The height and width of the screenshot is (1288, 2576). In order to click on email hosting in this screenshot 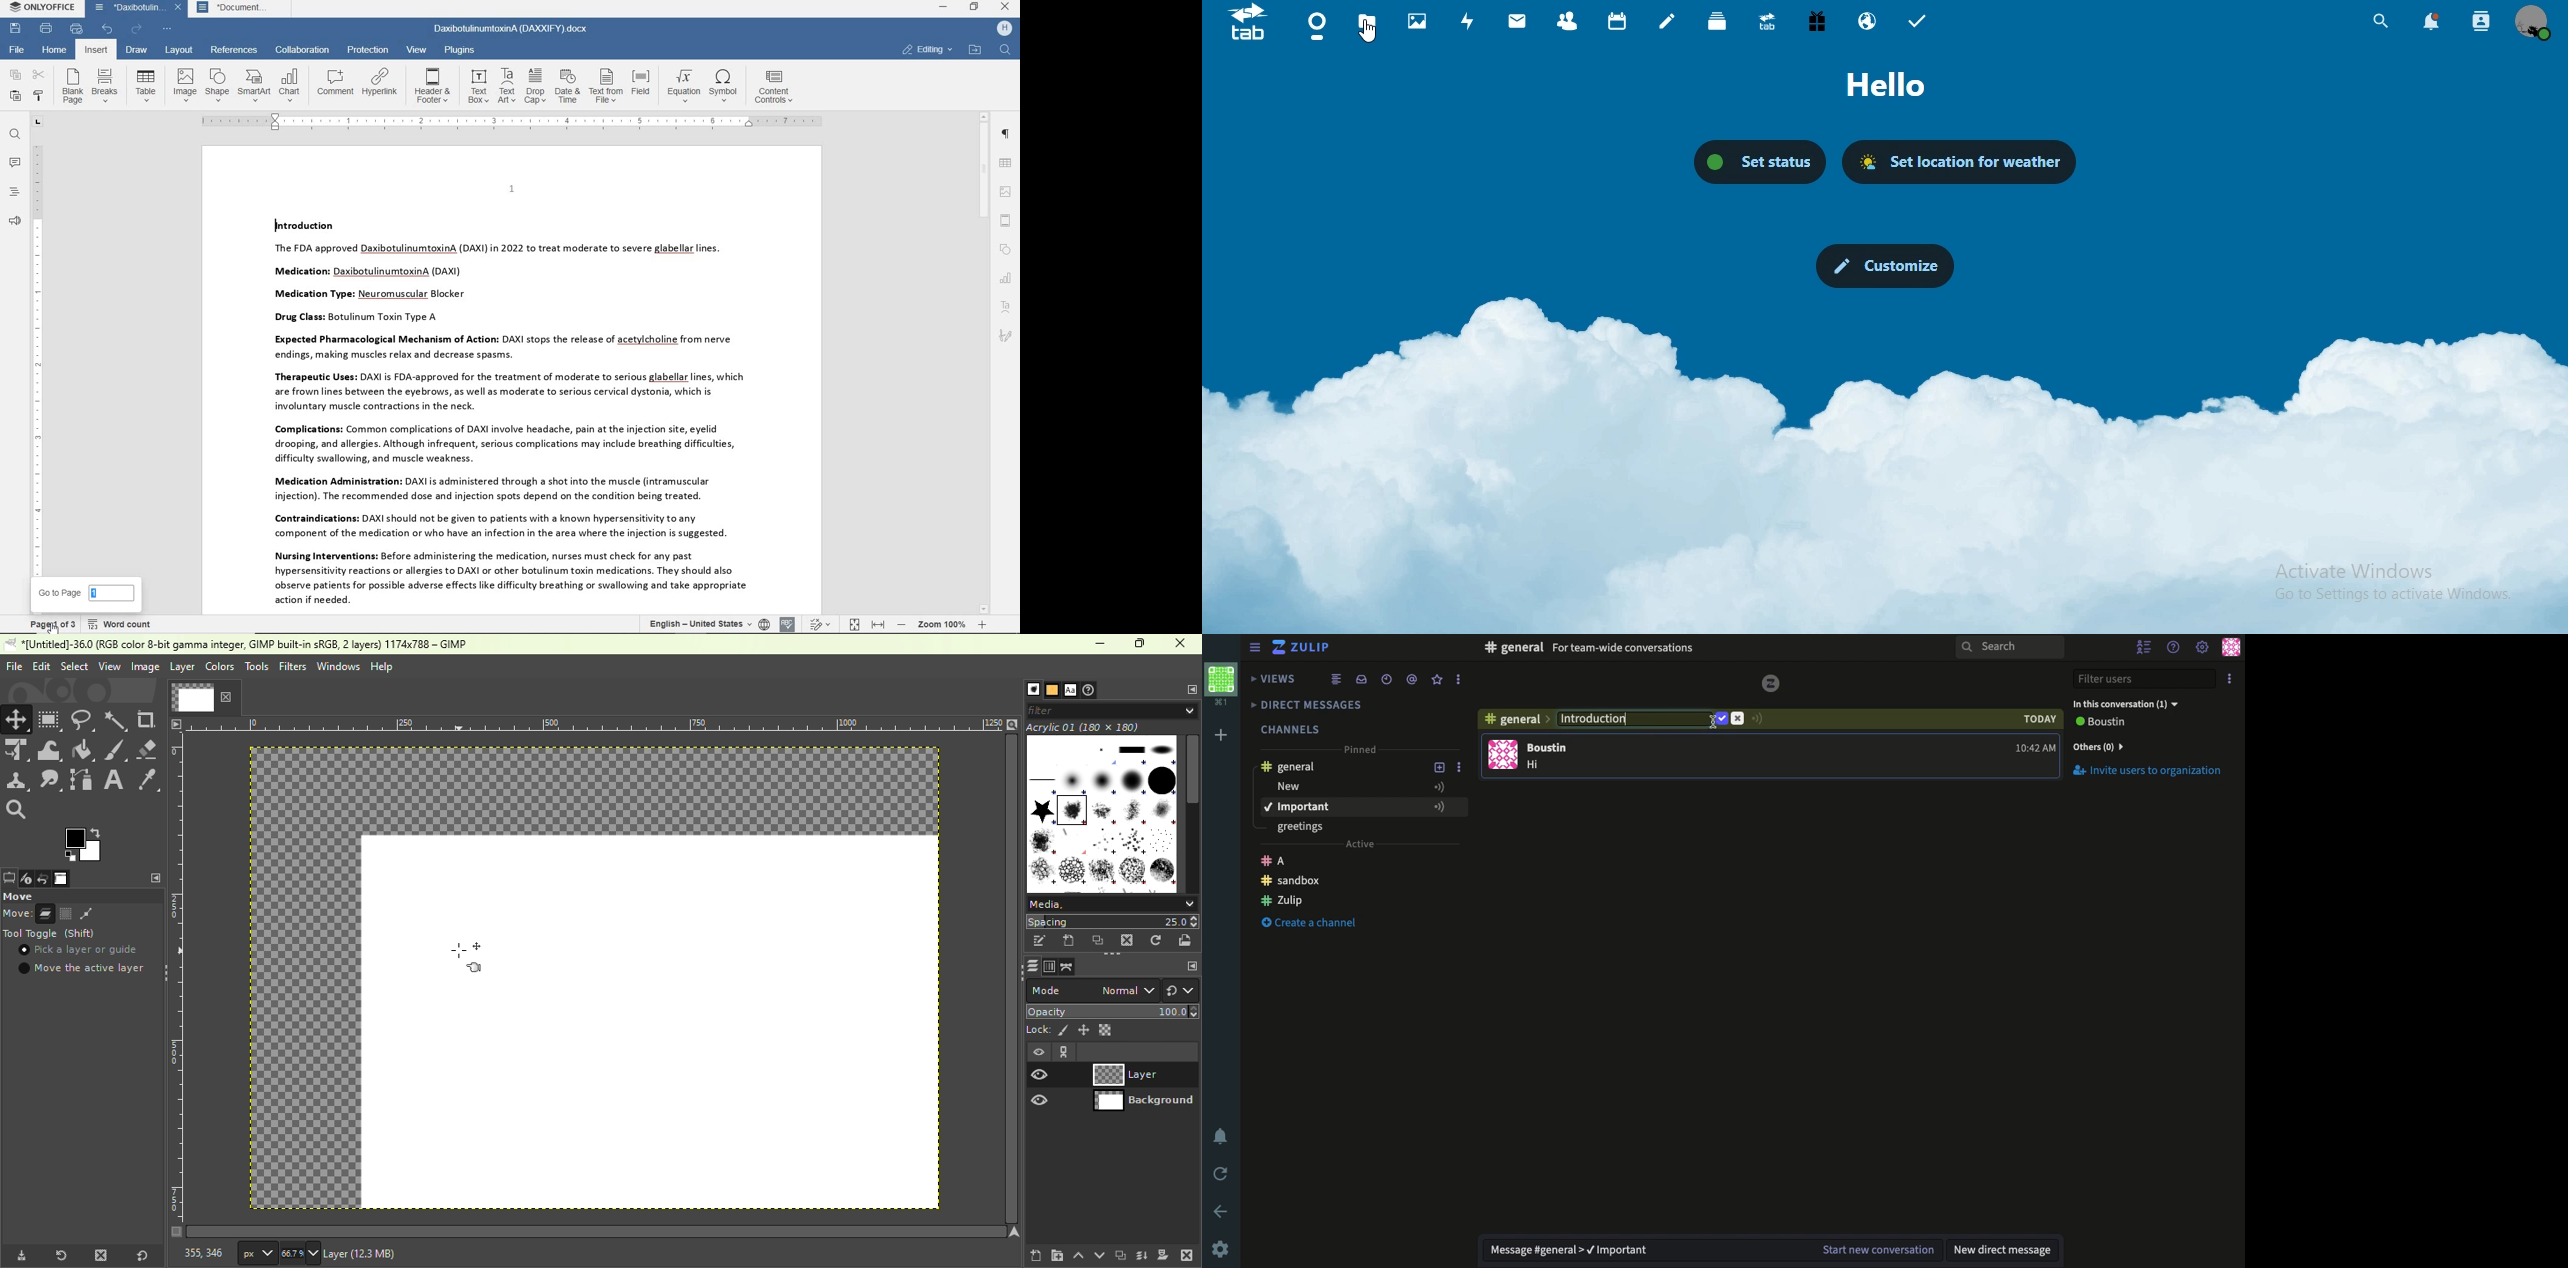, I will do `click(1867, 21)`.